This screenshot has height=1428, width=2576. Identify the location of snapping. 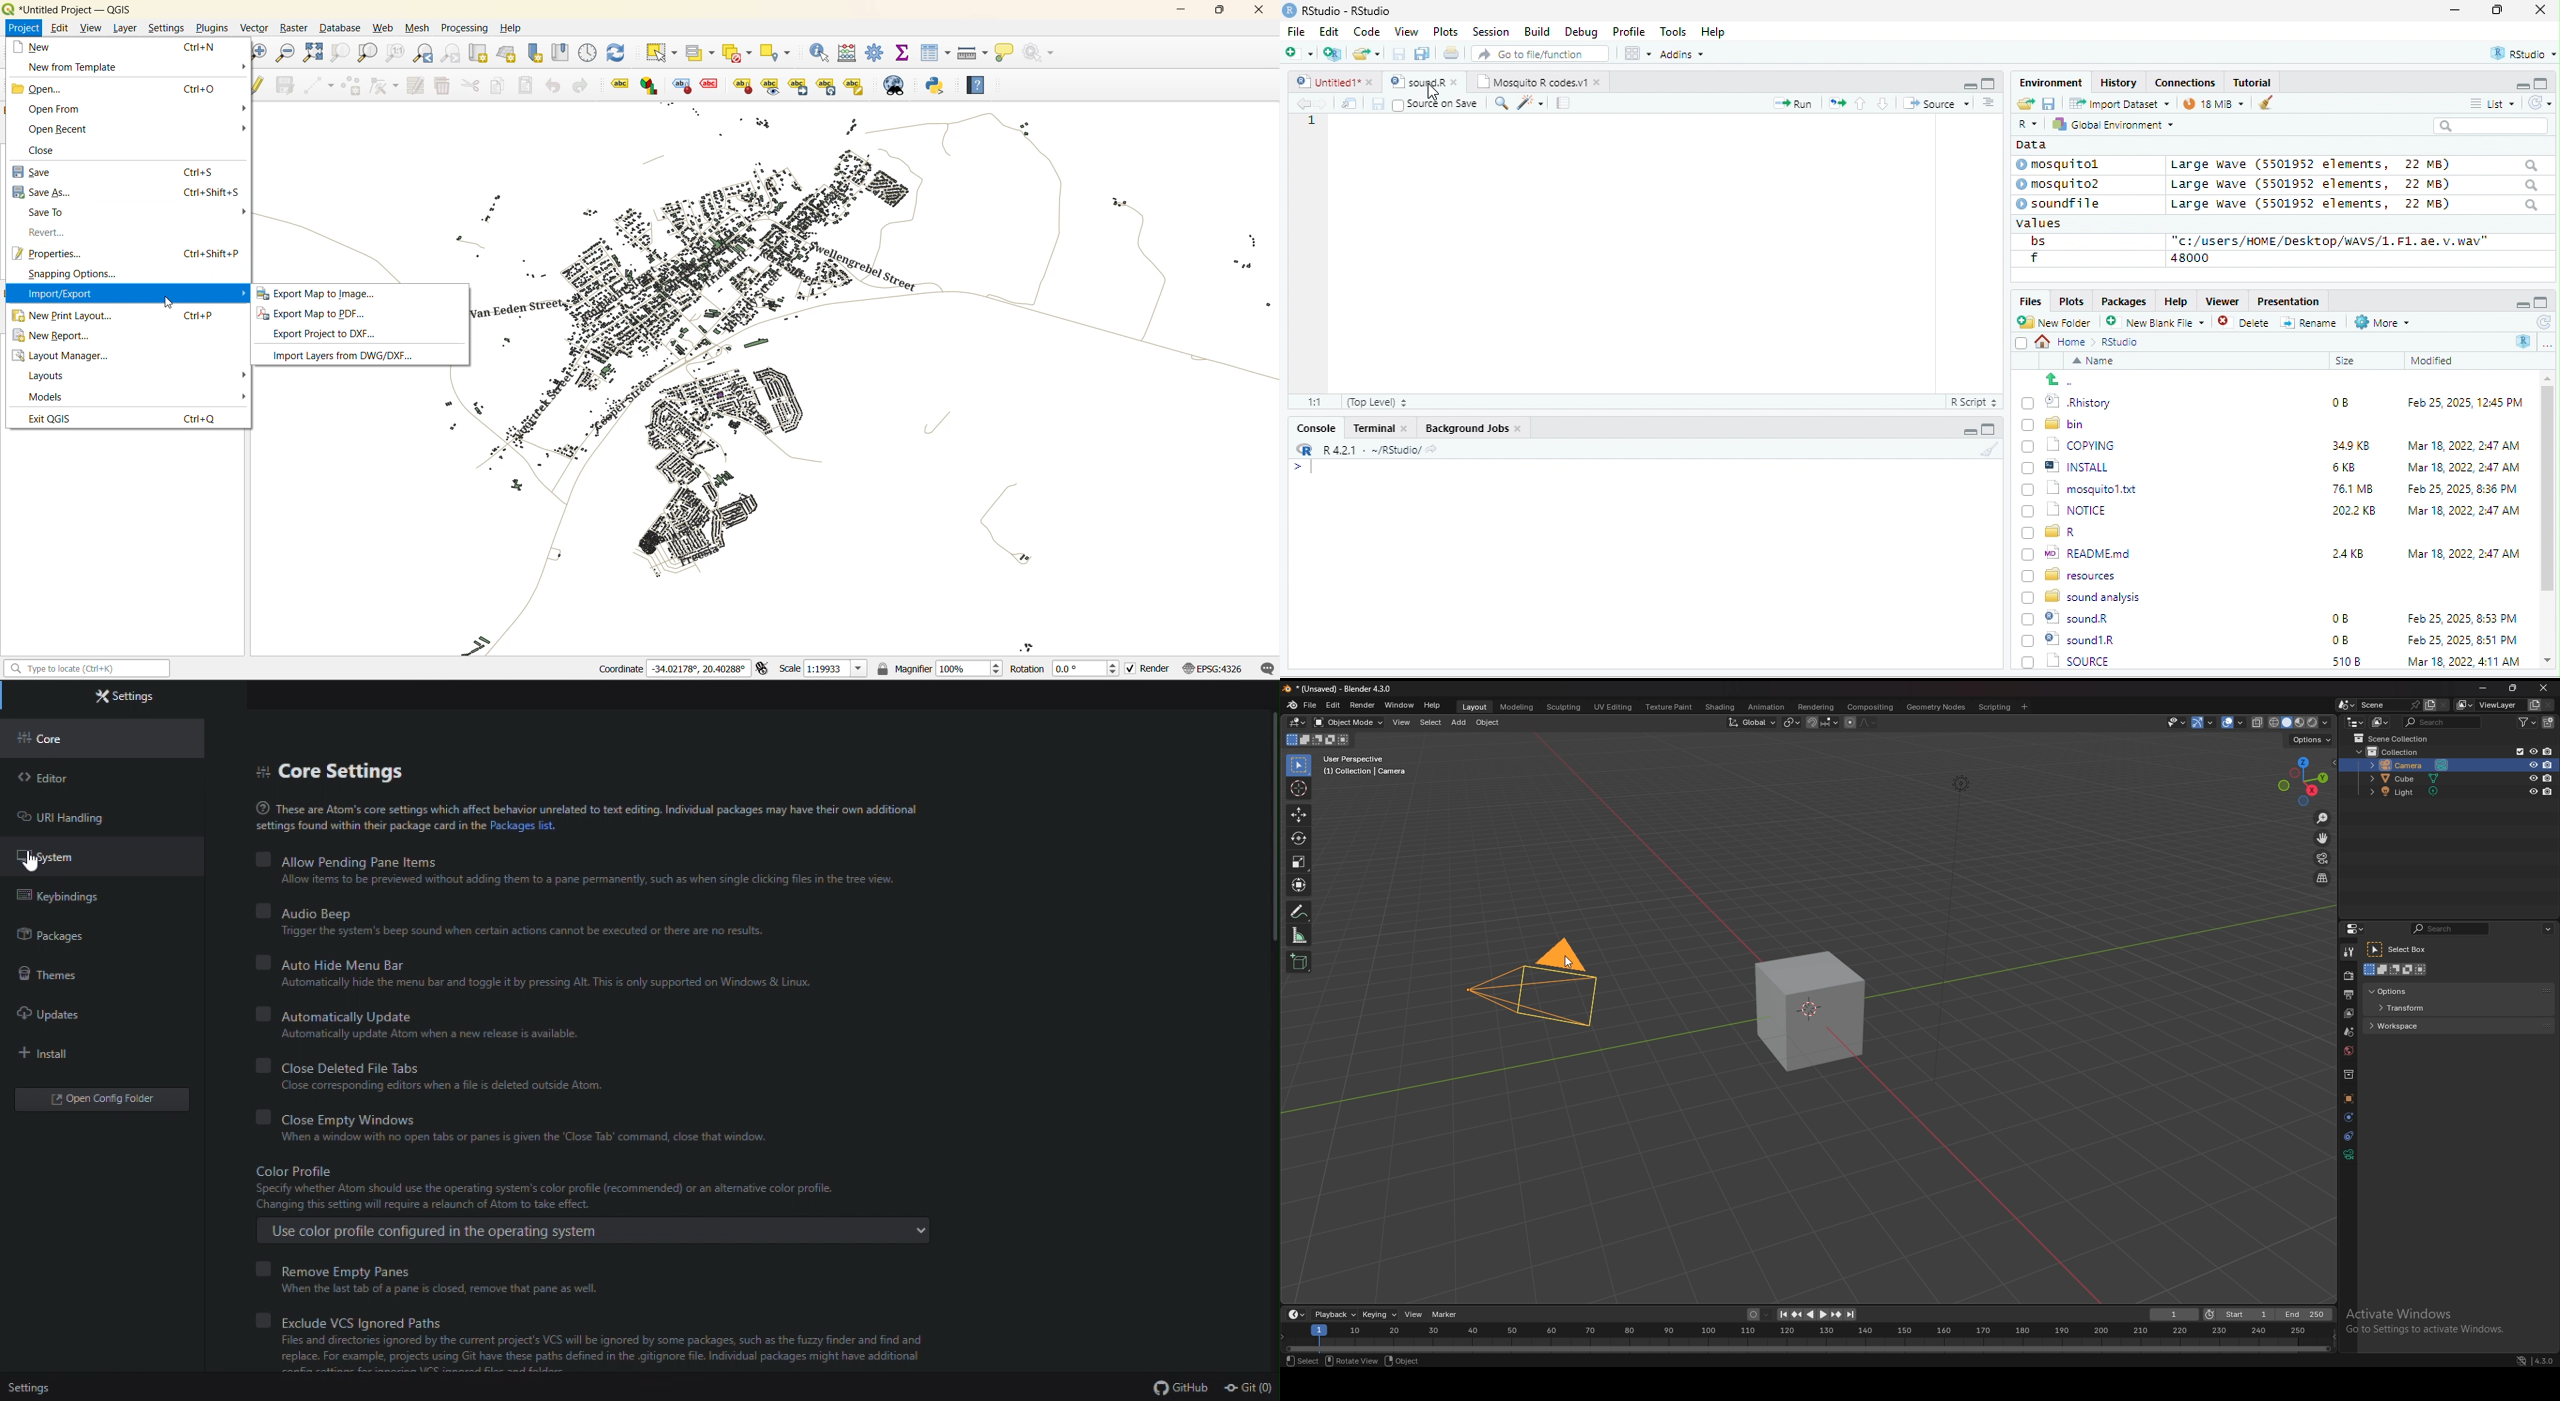
(1821, 722).